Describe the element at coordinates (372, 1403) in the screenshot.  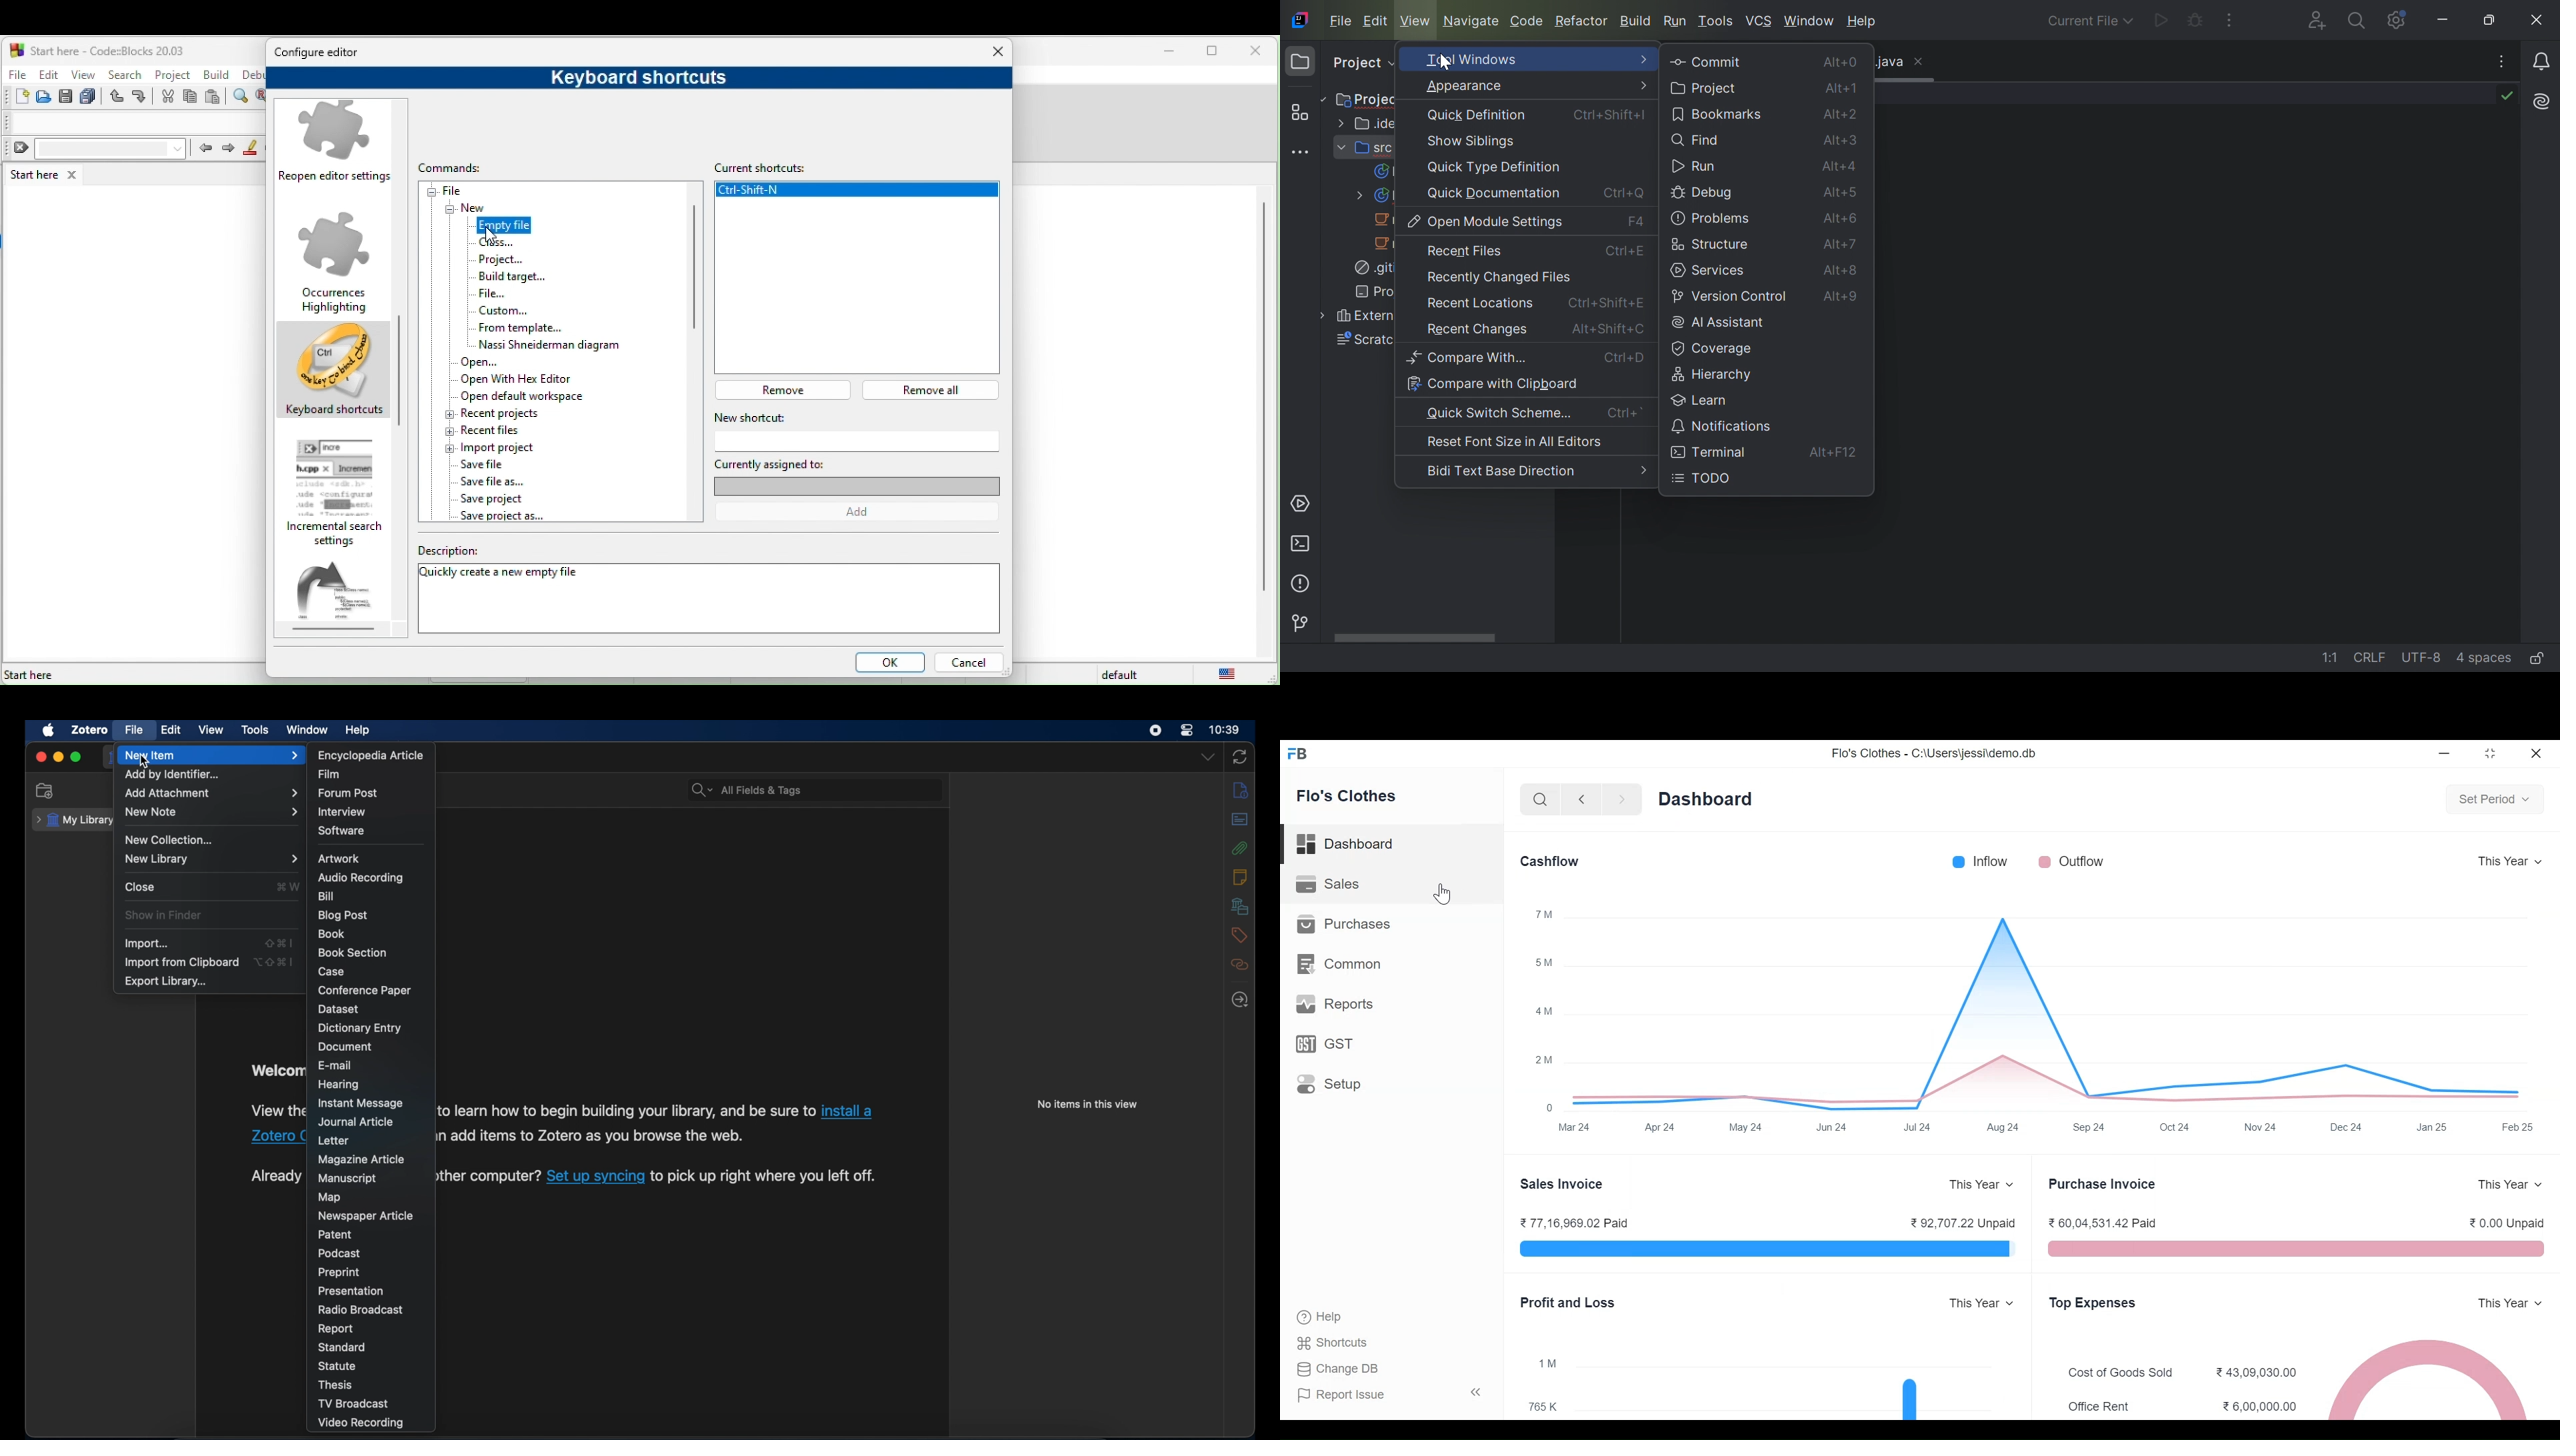
I see `tv broadcast` at that location.